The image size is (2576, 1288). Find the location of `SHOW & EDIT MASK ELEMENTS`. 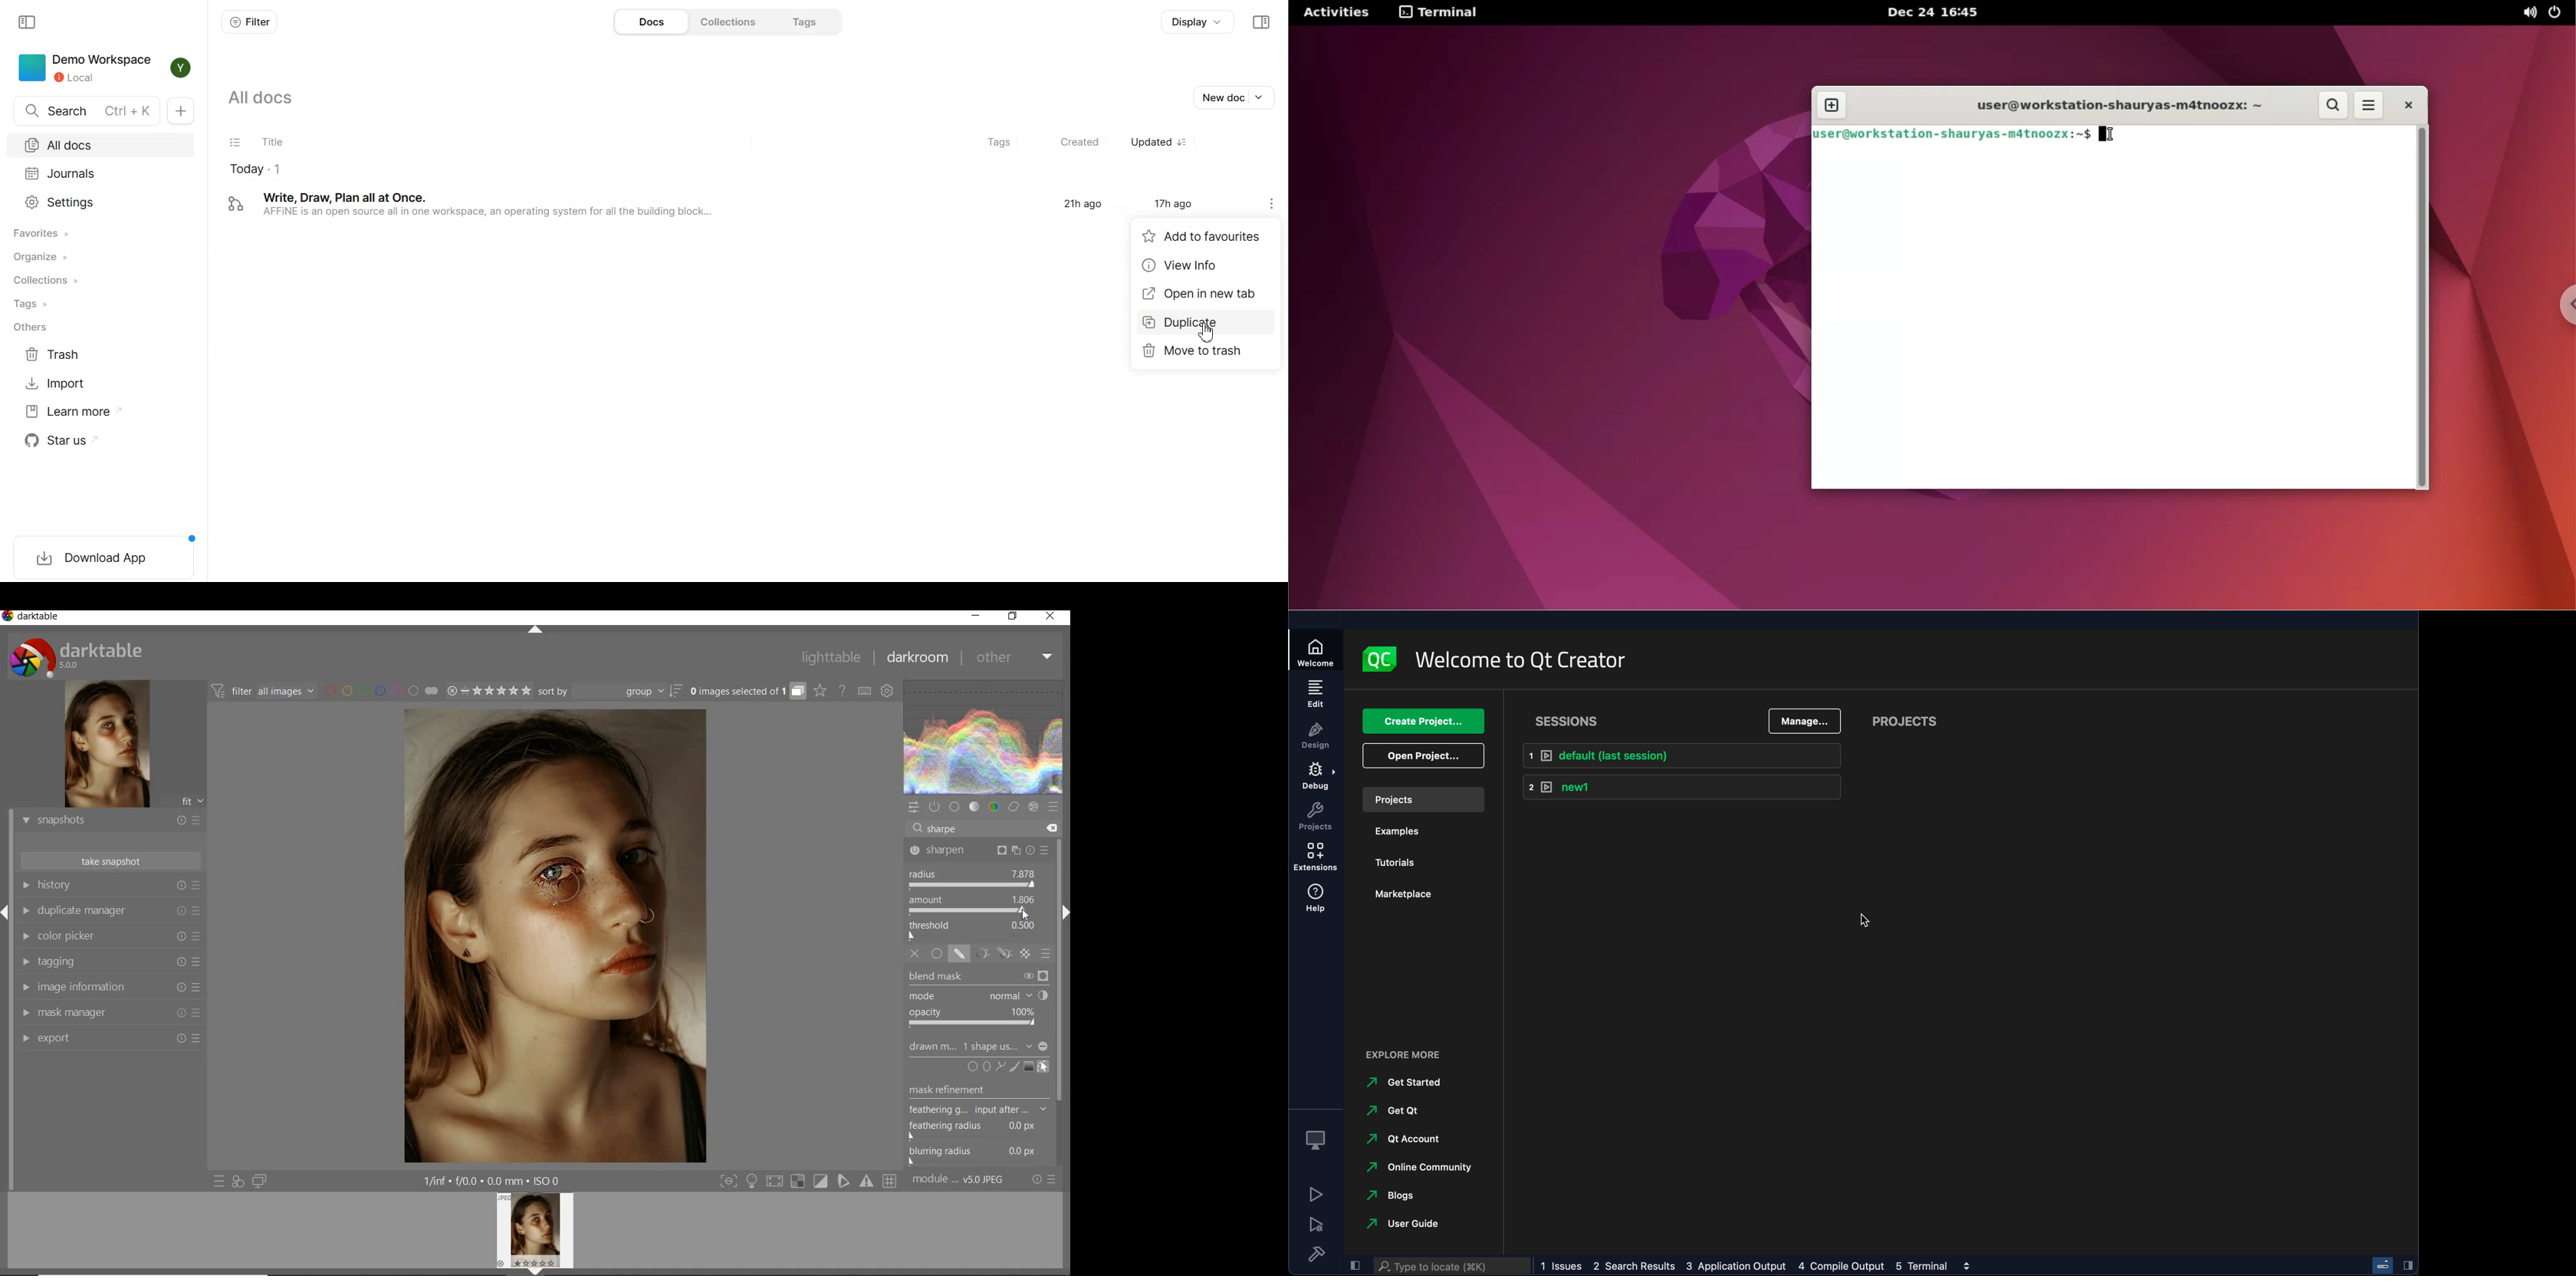

SHOW & EDIT MASK ELEMENTS is located at coordinates (1045, 1067).